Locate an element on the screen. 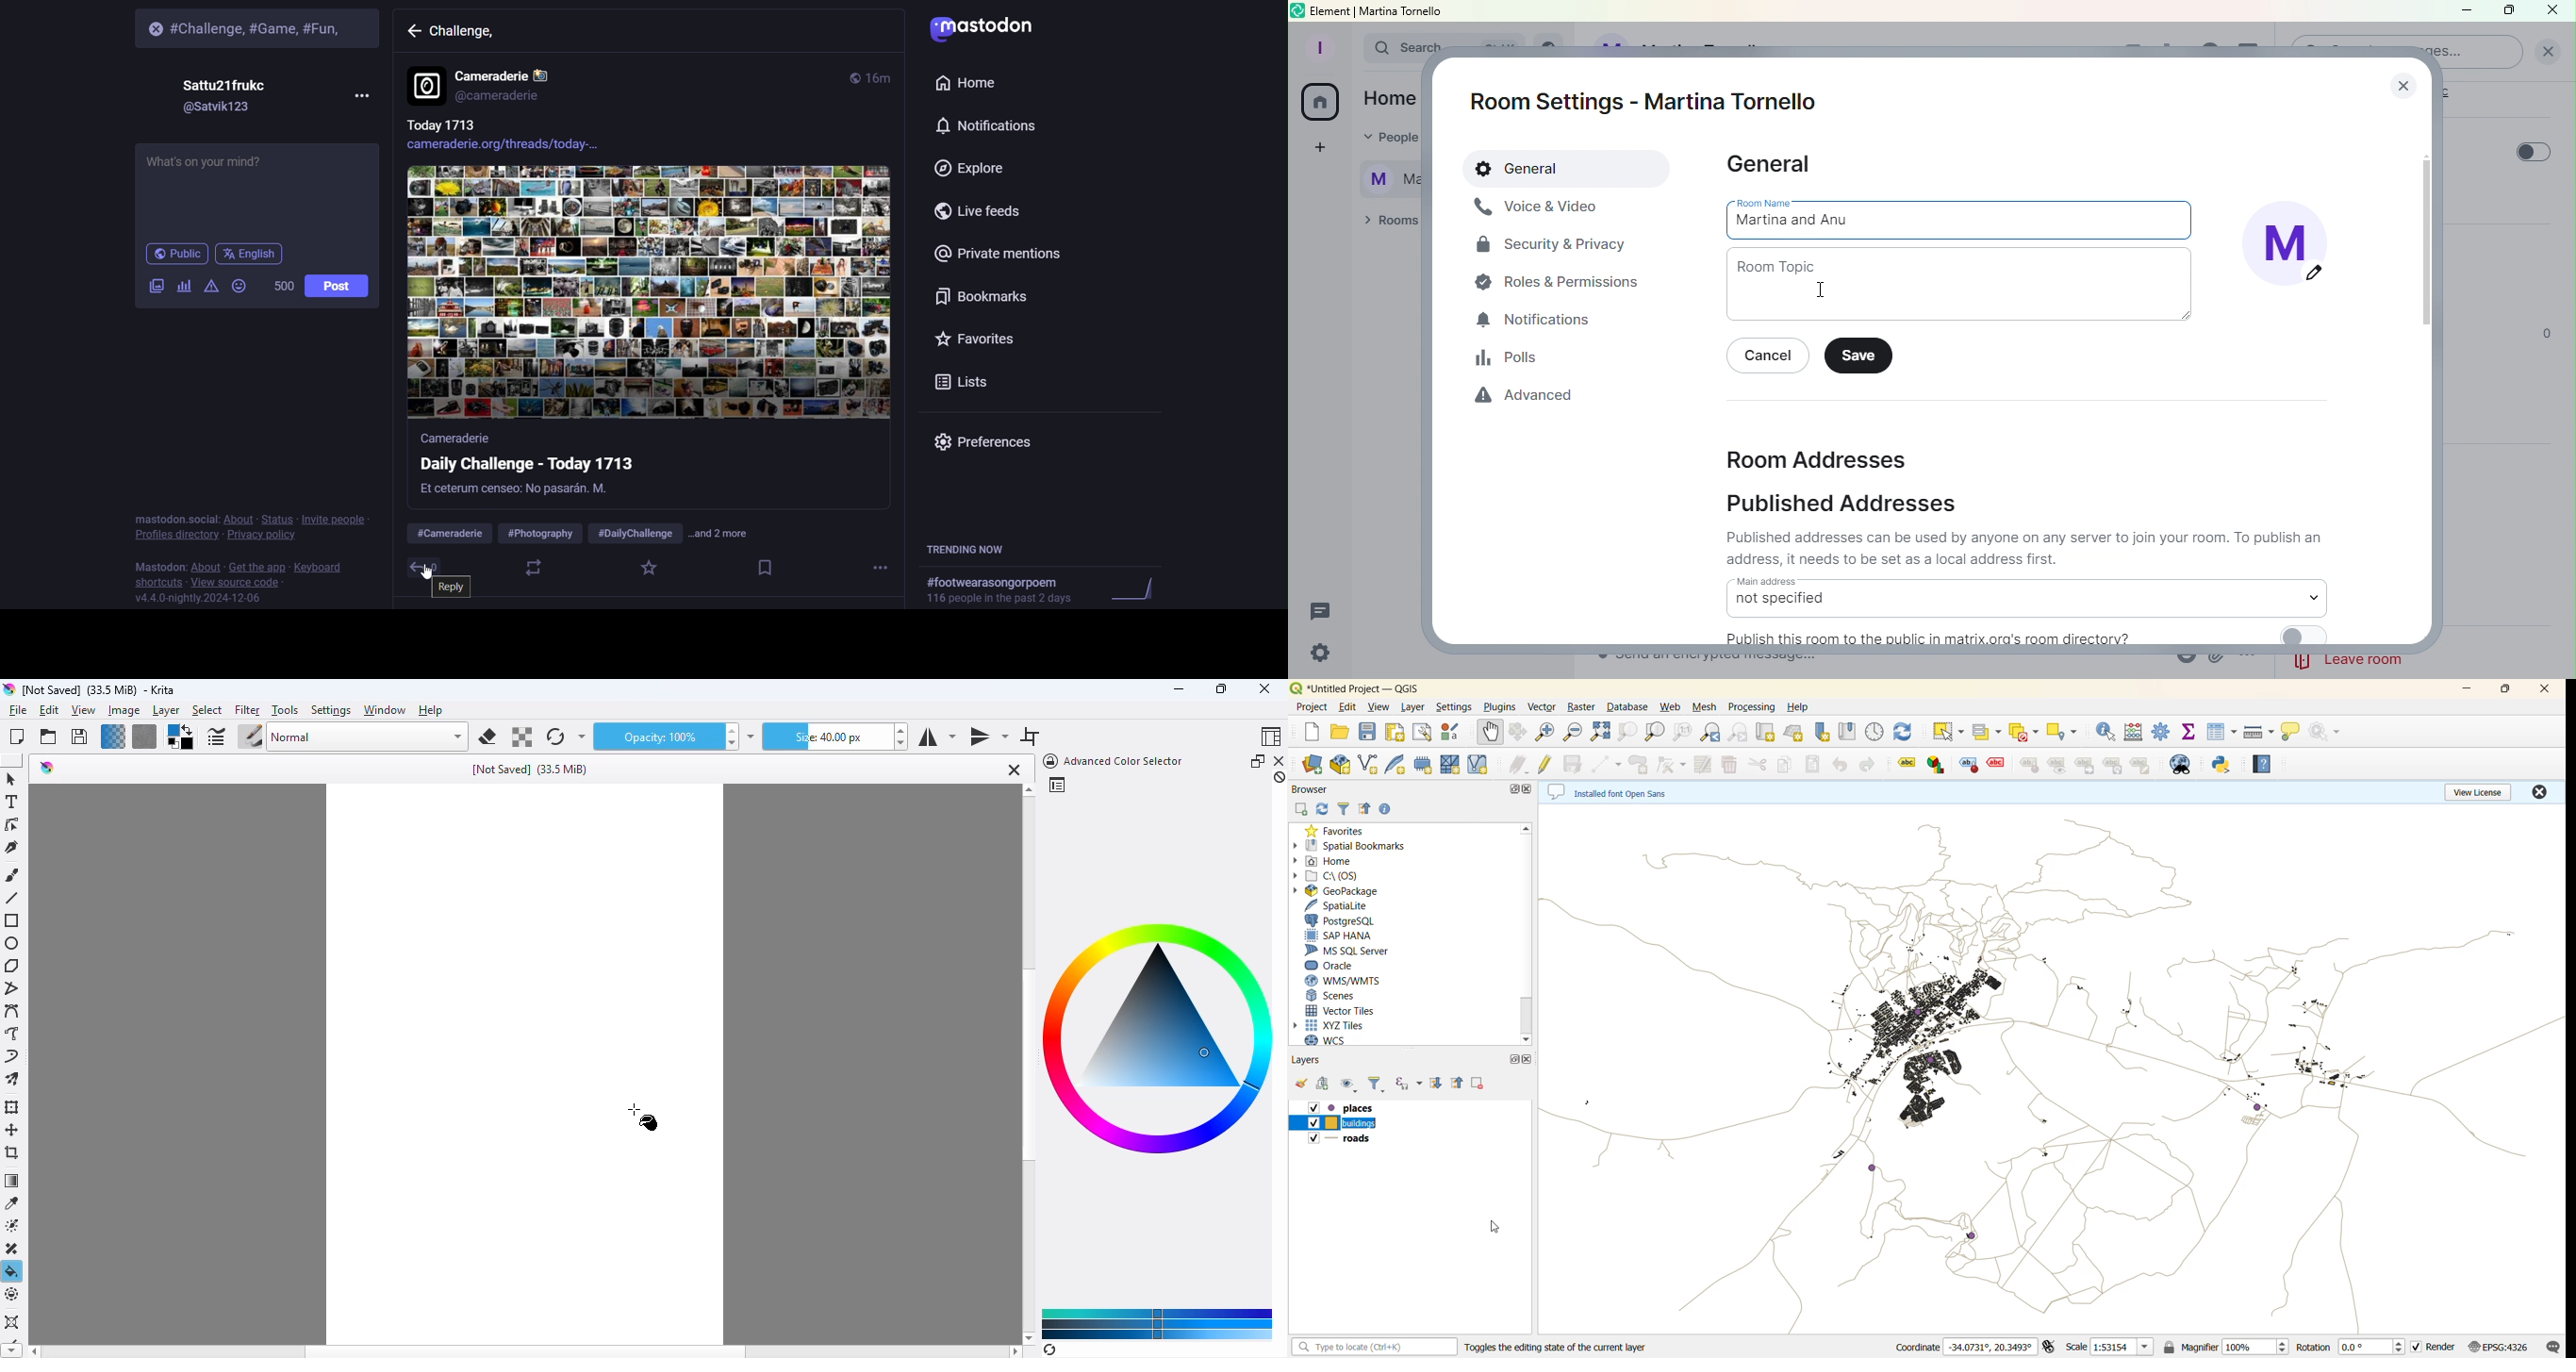 The image size is (2576, 1372). open data source manager is located at coordinates (1310, 764).